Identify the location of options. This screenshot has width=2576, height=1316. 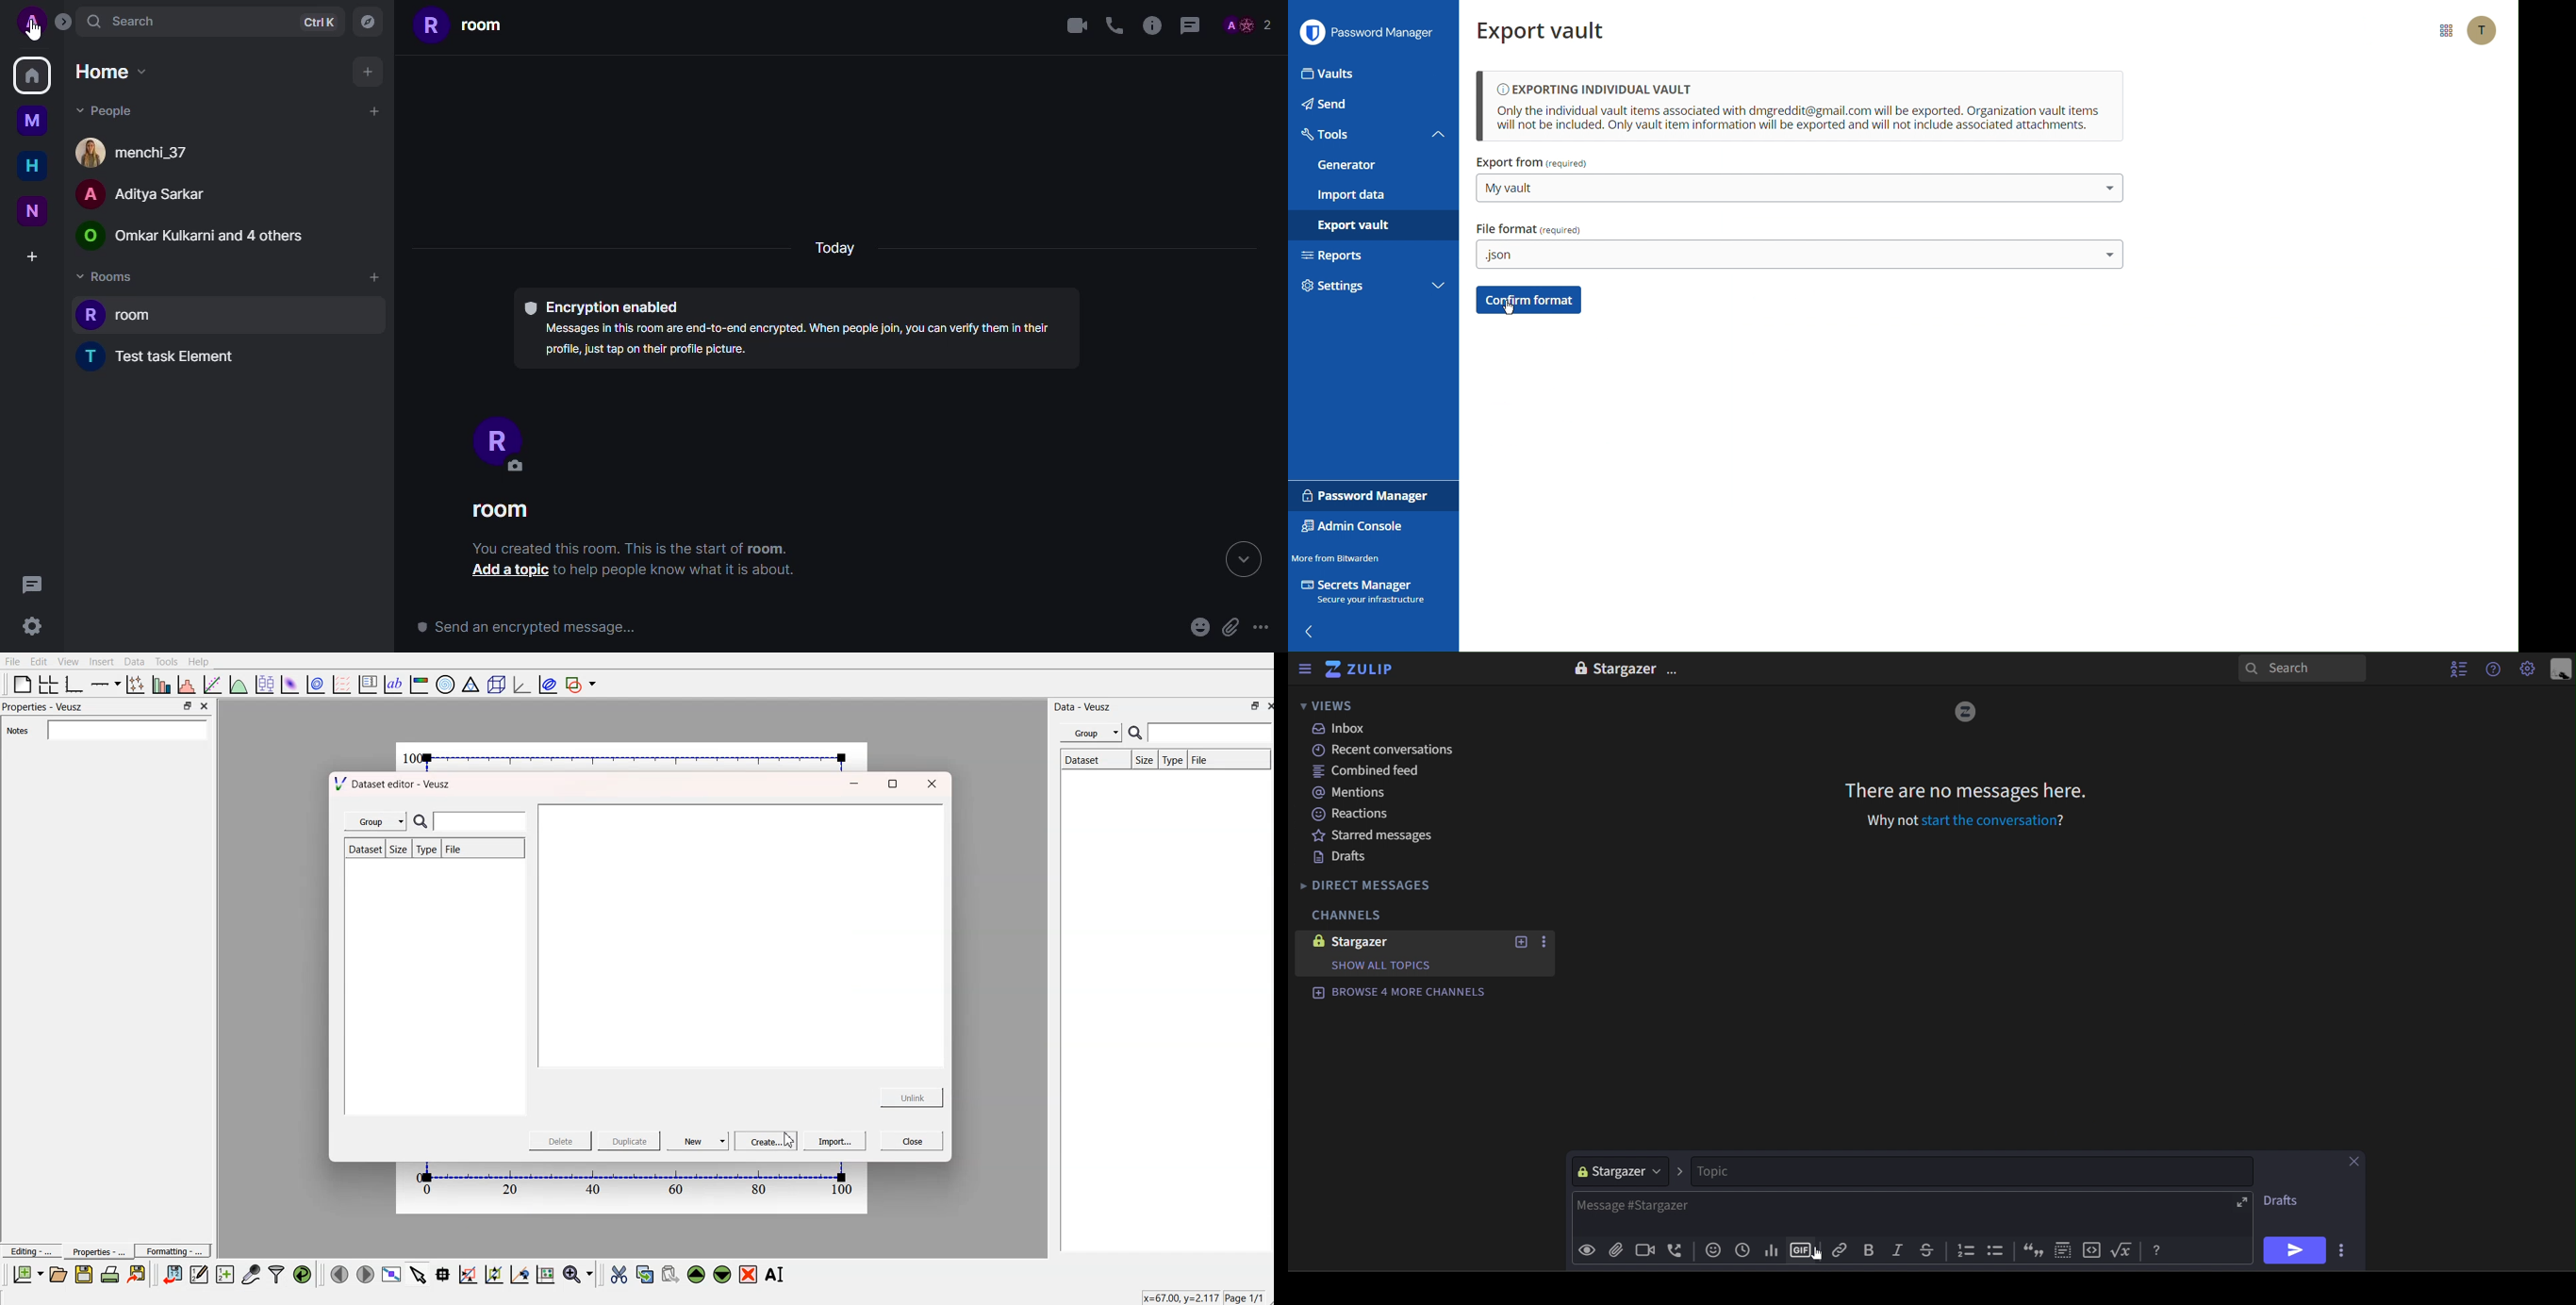
(2344, 1249).